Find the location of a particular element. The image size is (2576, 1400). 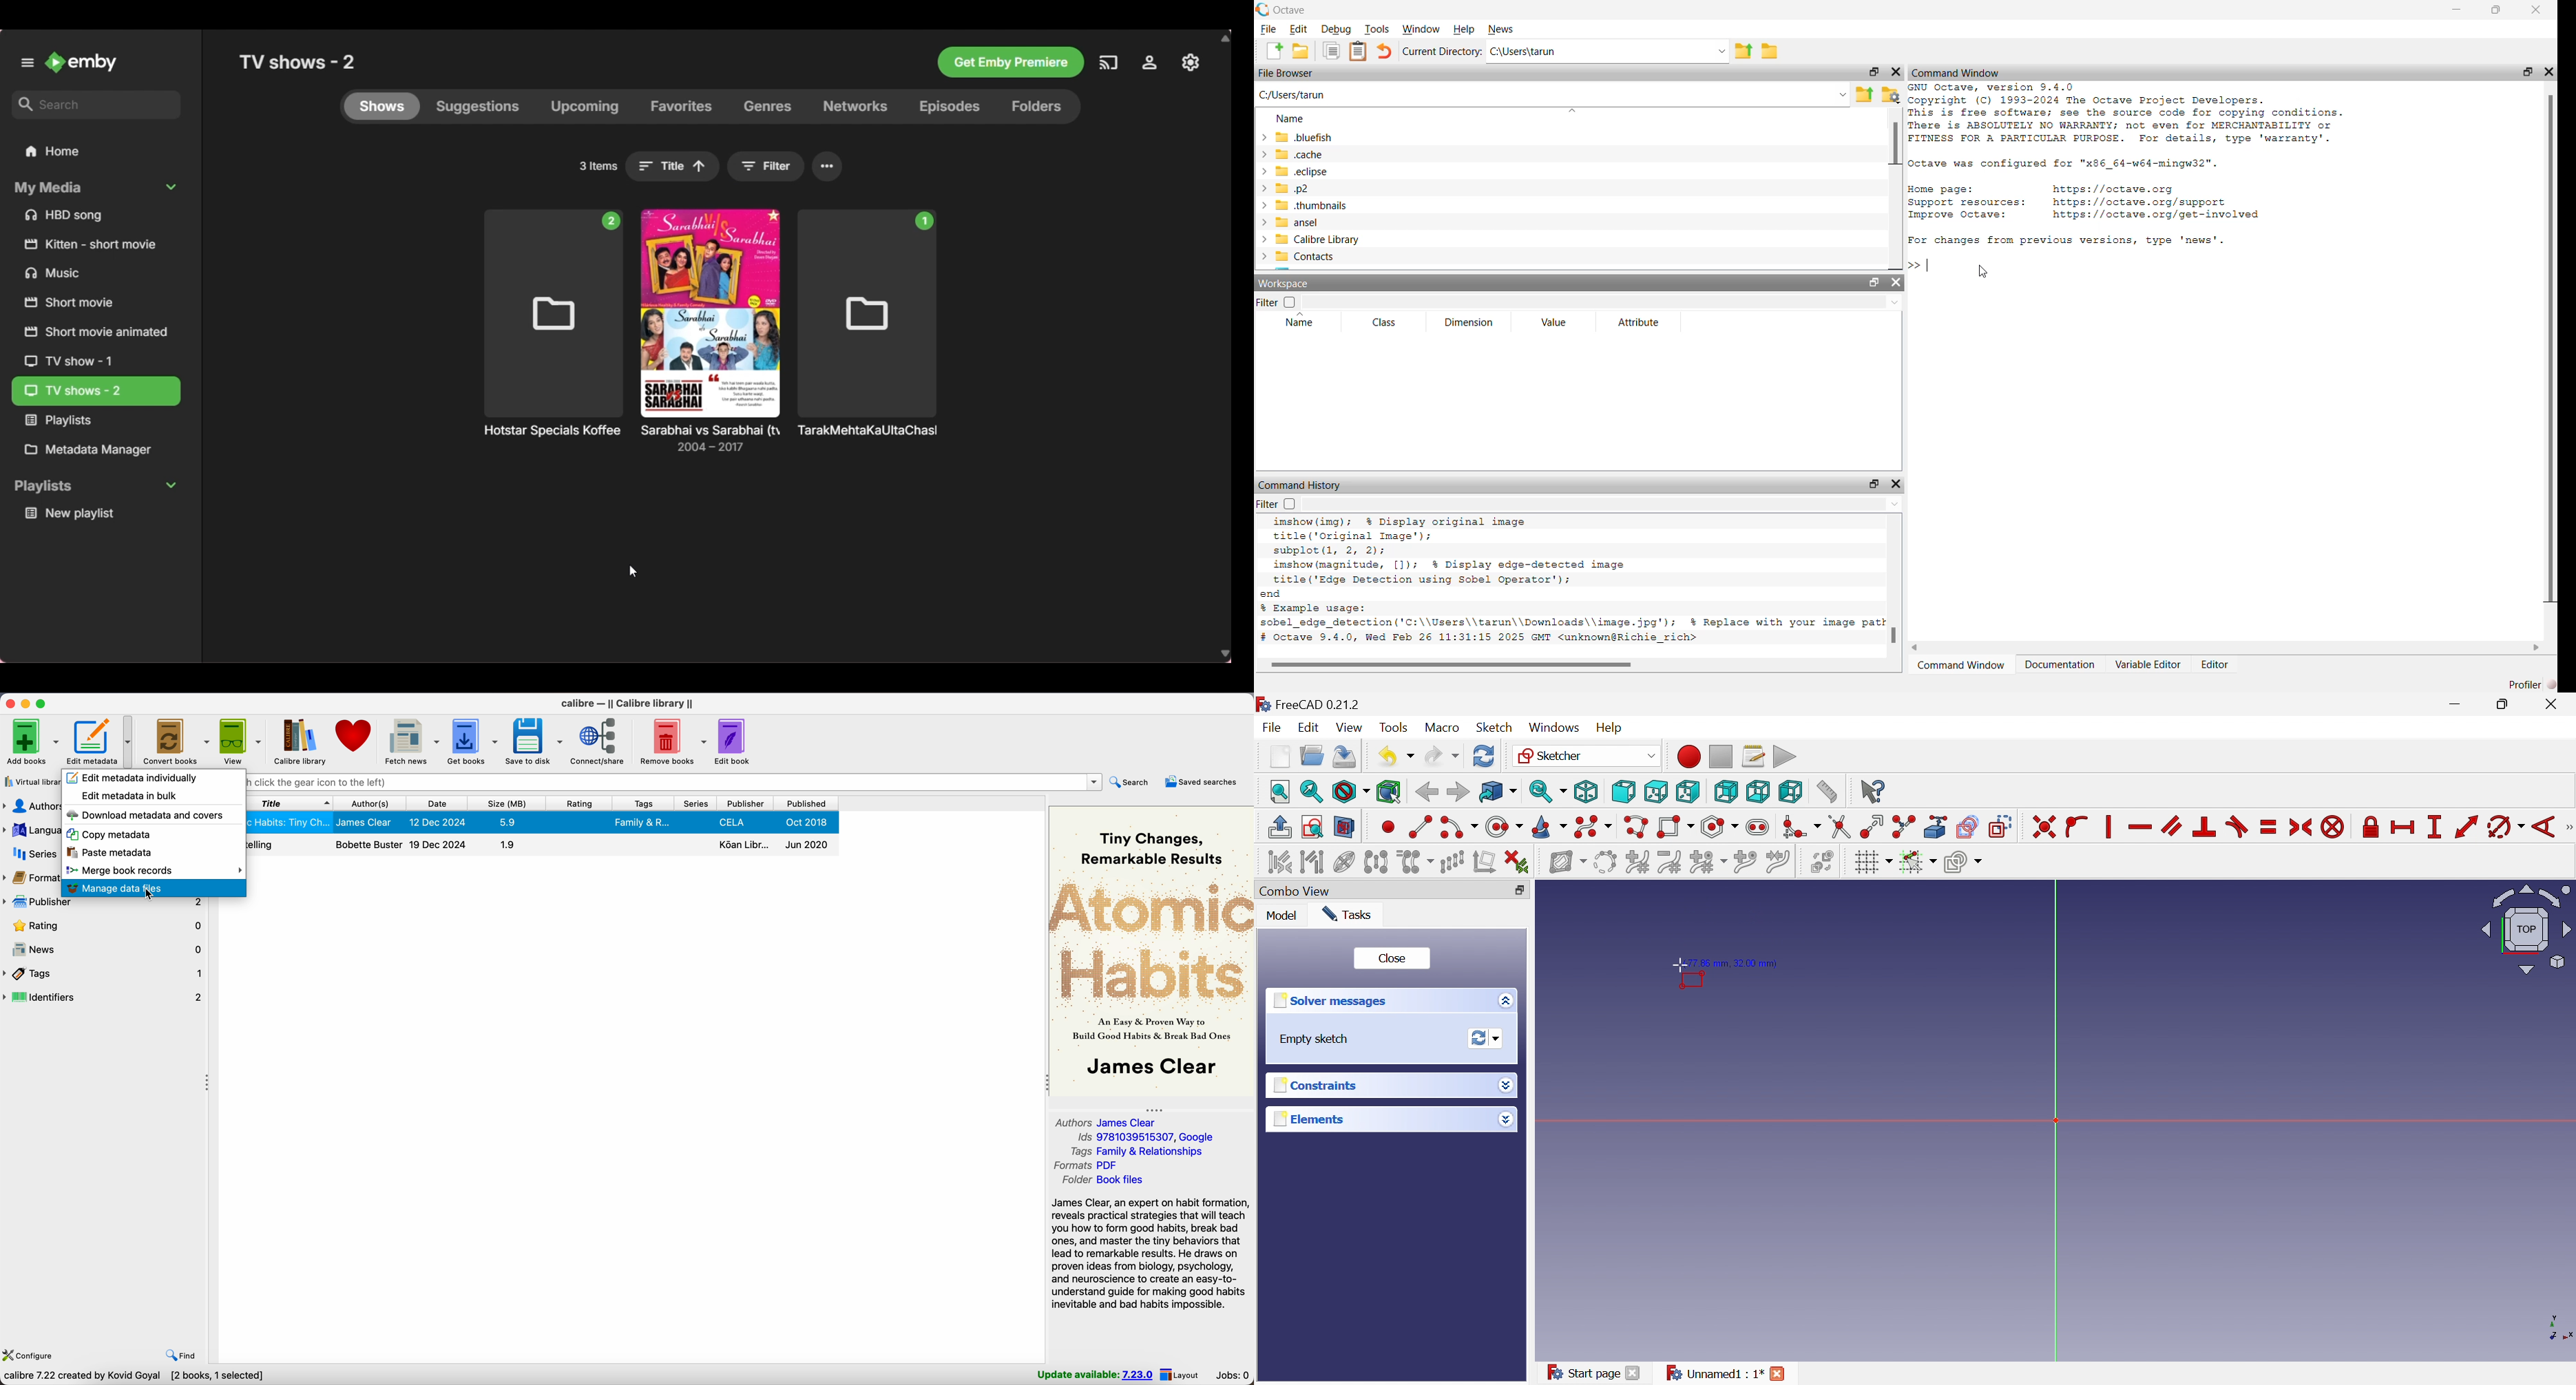

book cover preview is located at coordinates (1151, 951).